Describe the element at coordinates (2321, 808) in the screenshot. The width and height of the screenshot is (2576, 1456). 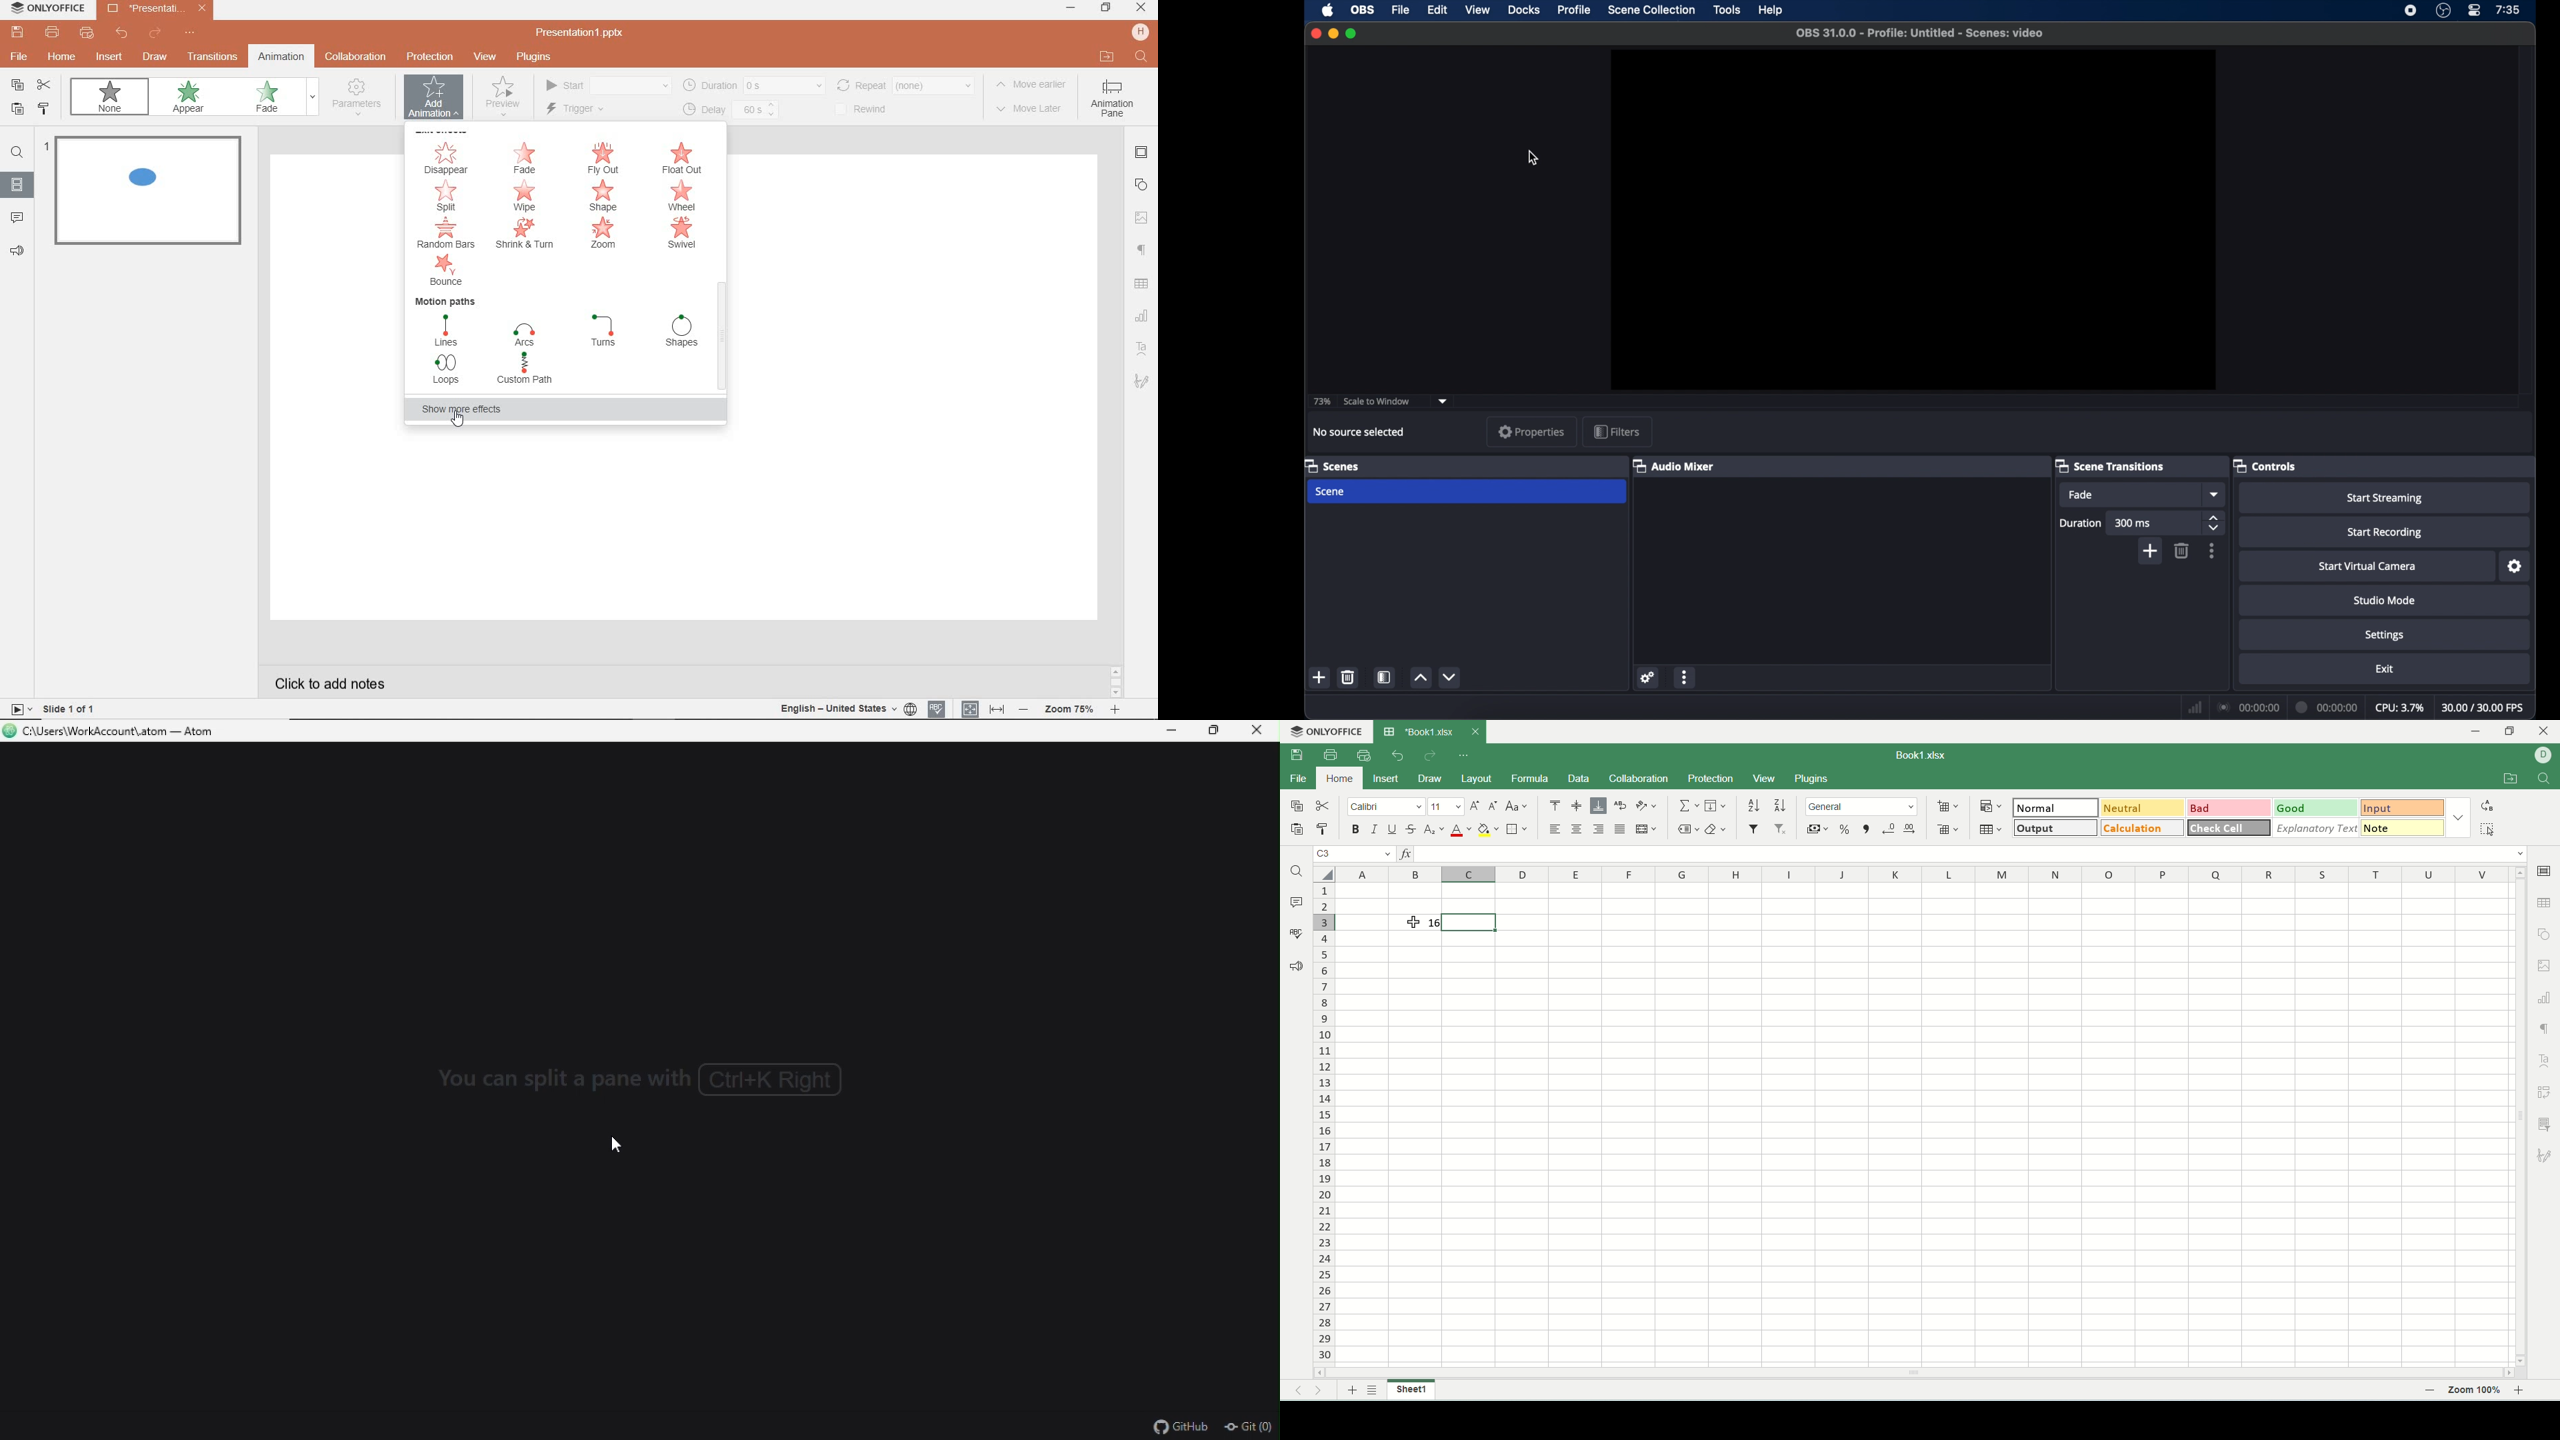
I see `good` at that location.